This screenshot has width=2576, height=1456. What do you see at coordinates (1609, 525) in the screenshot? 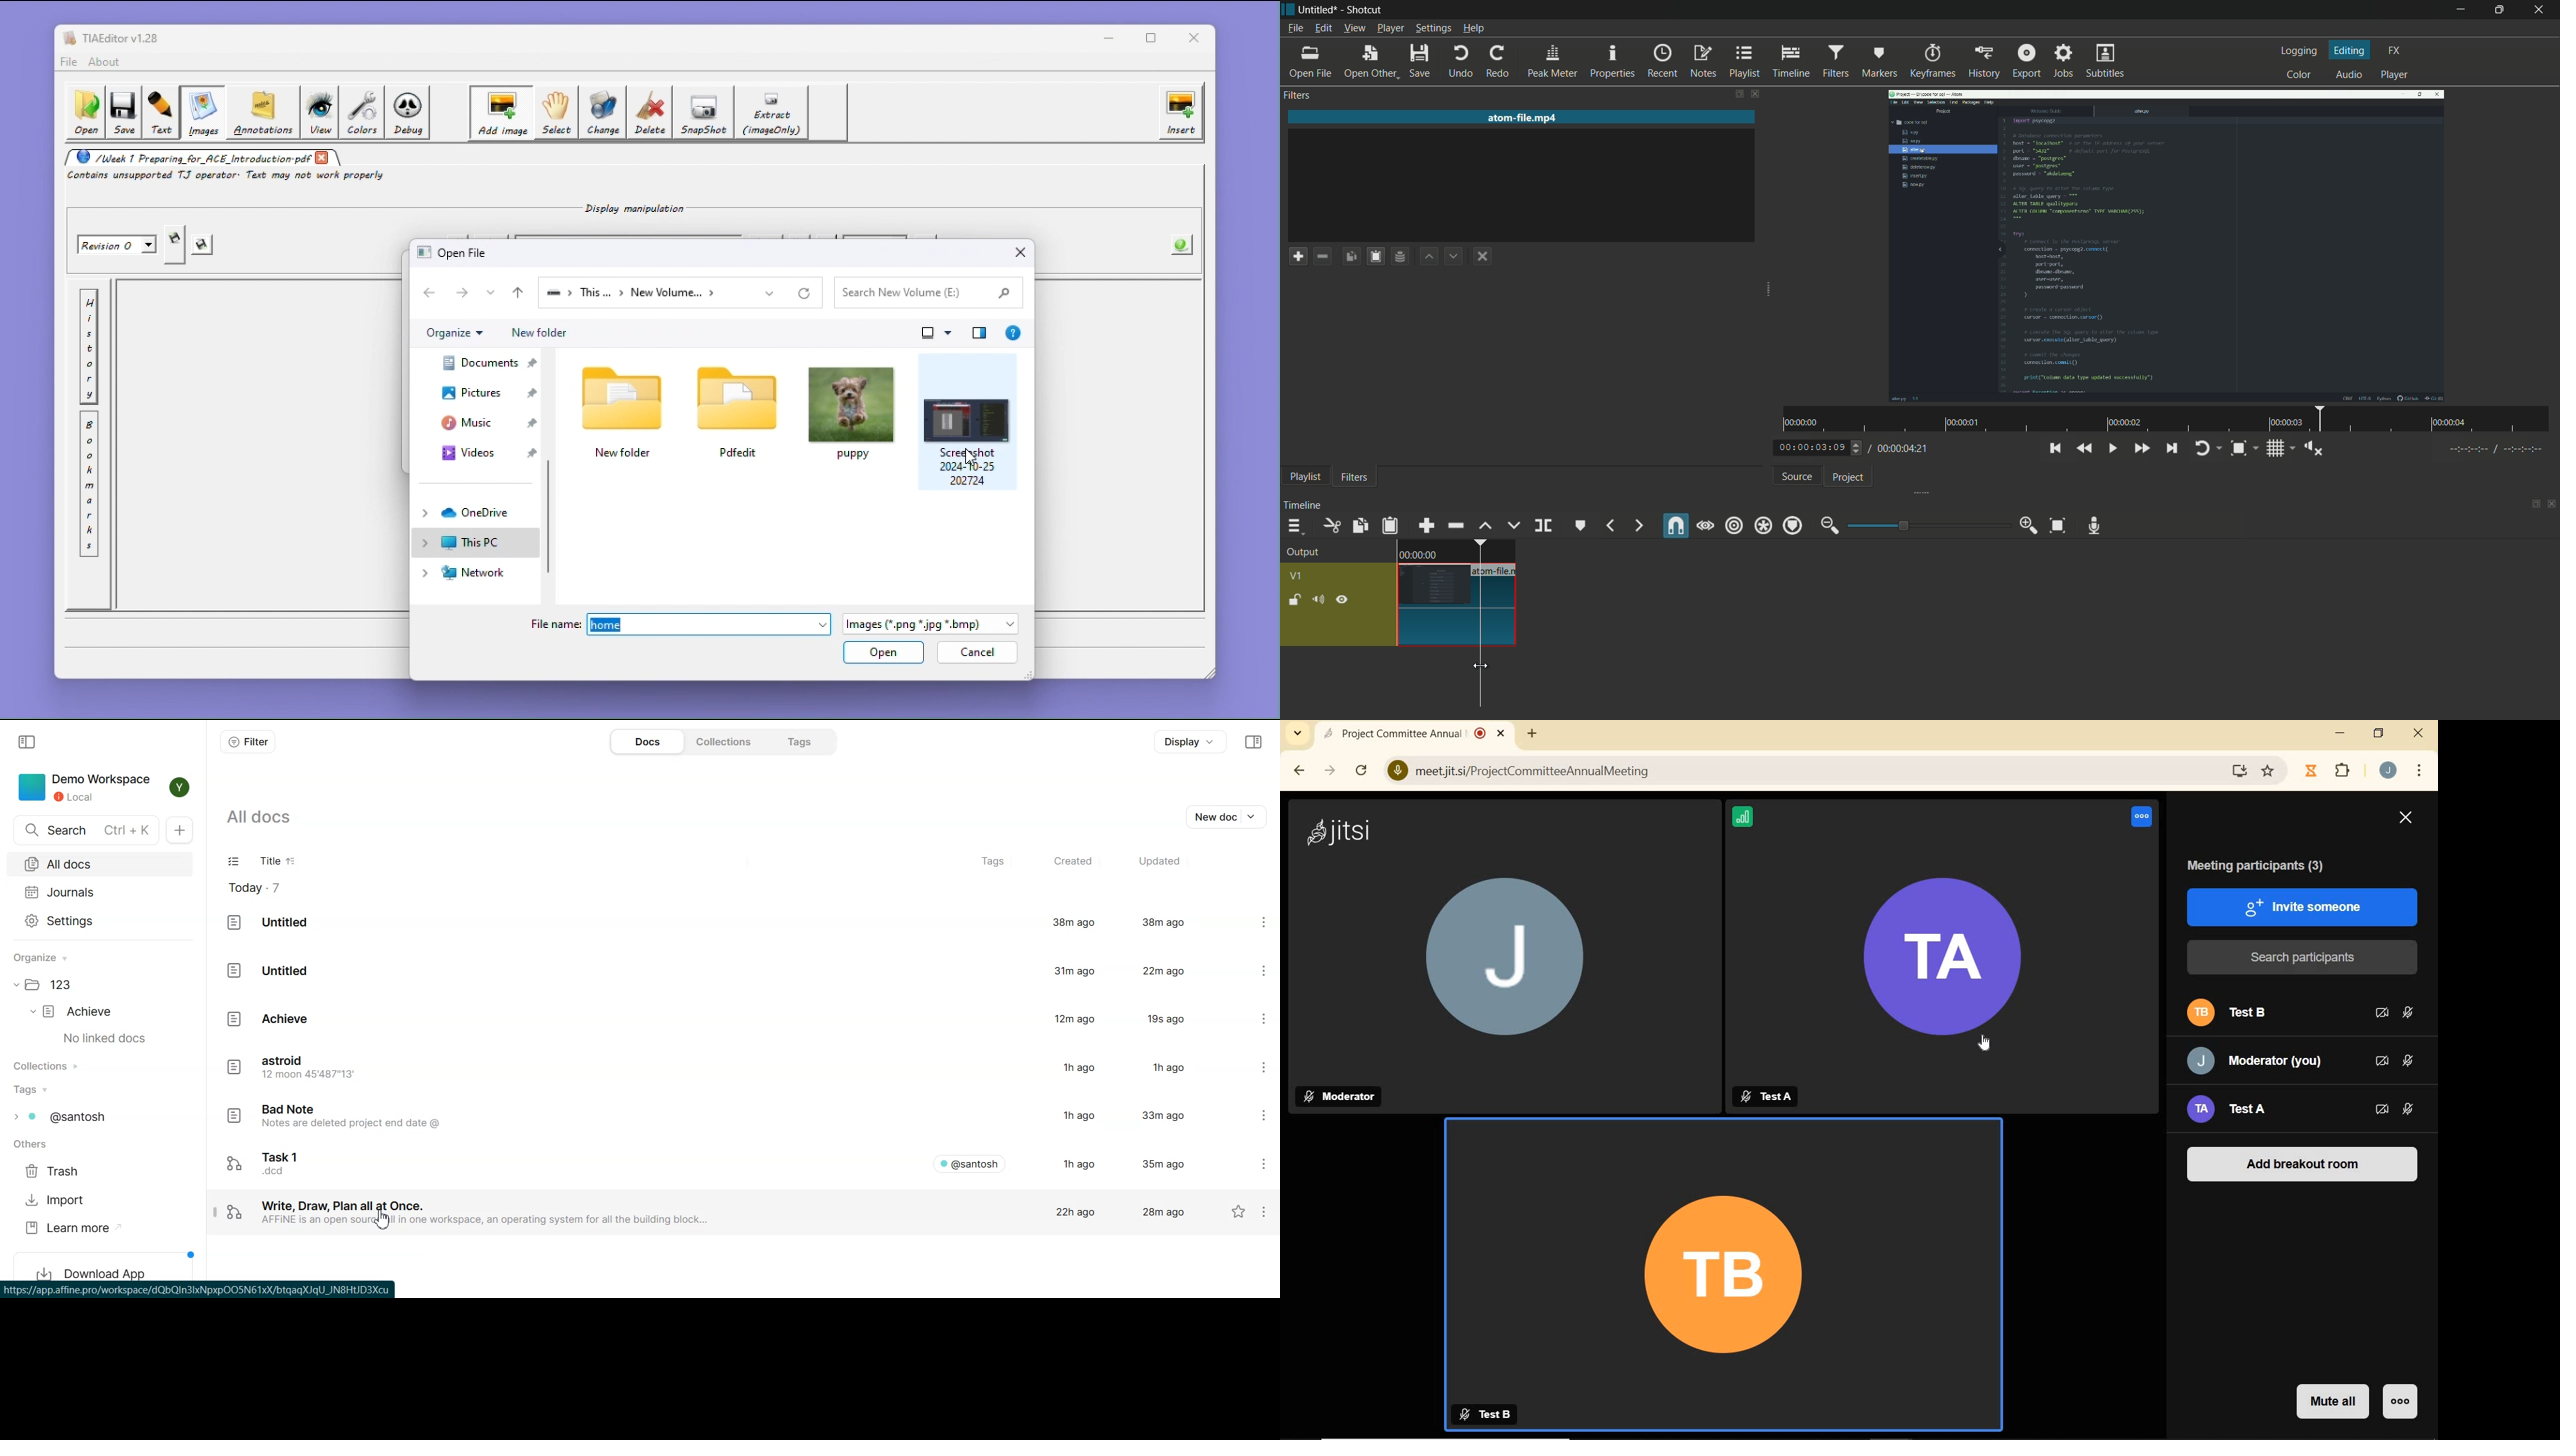
I see `previous marker` at bounding box center [1609, 525].